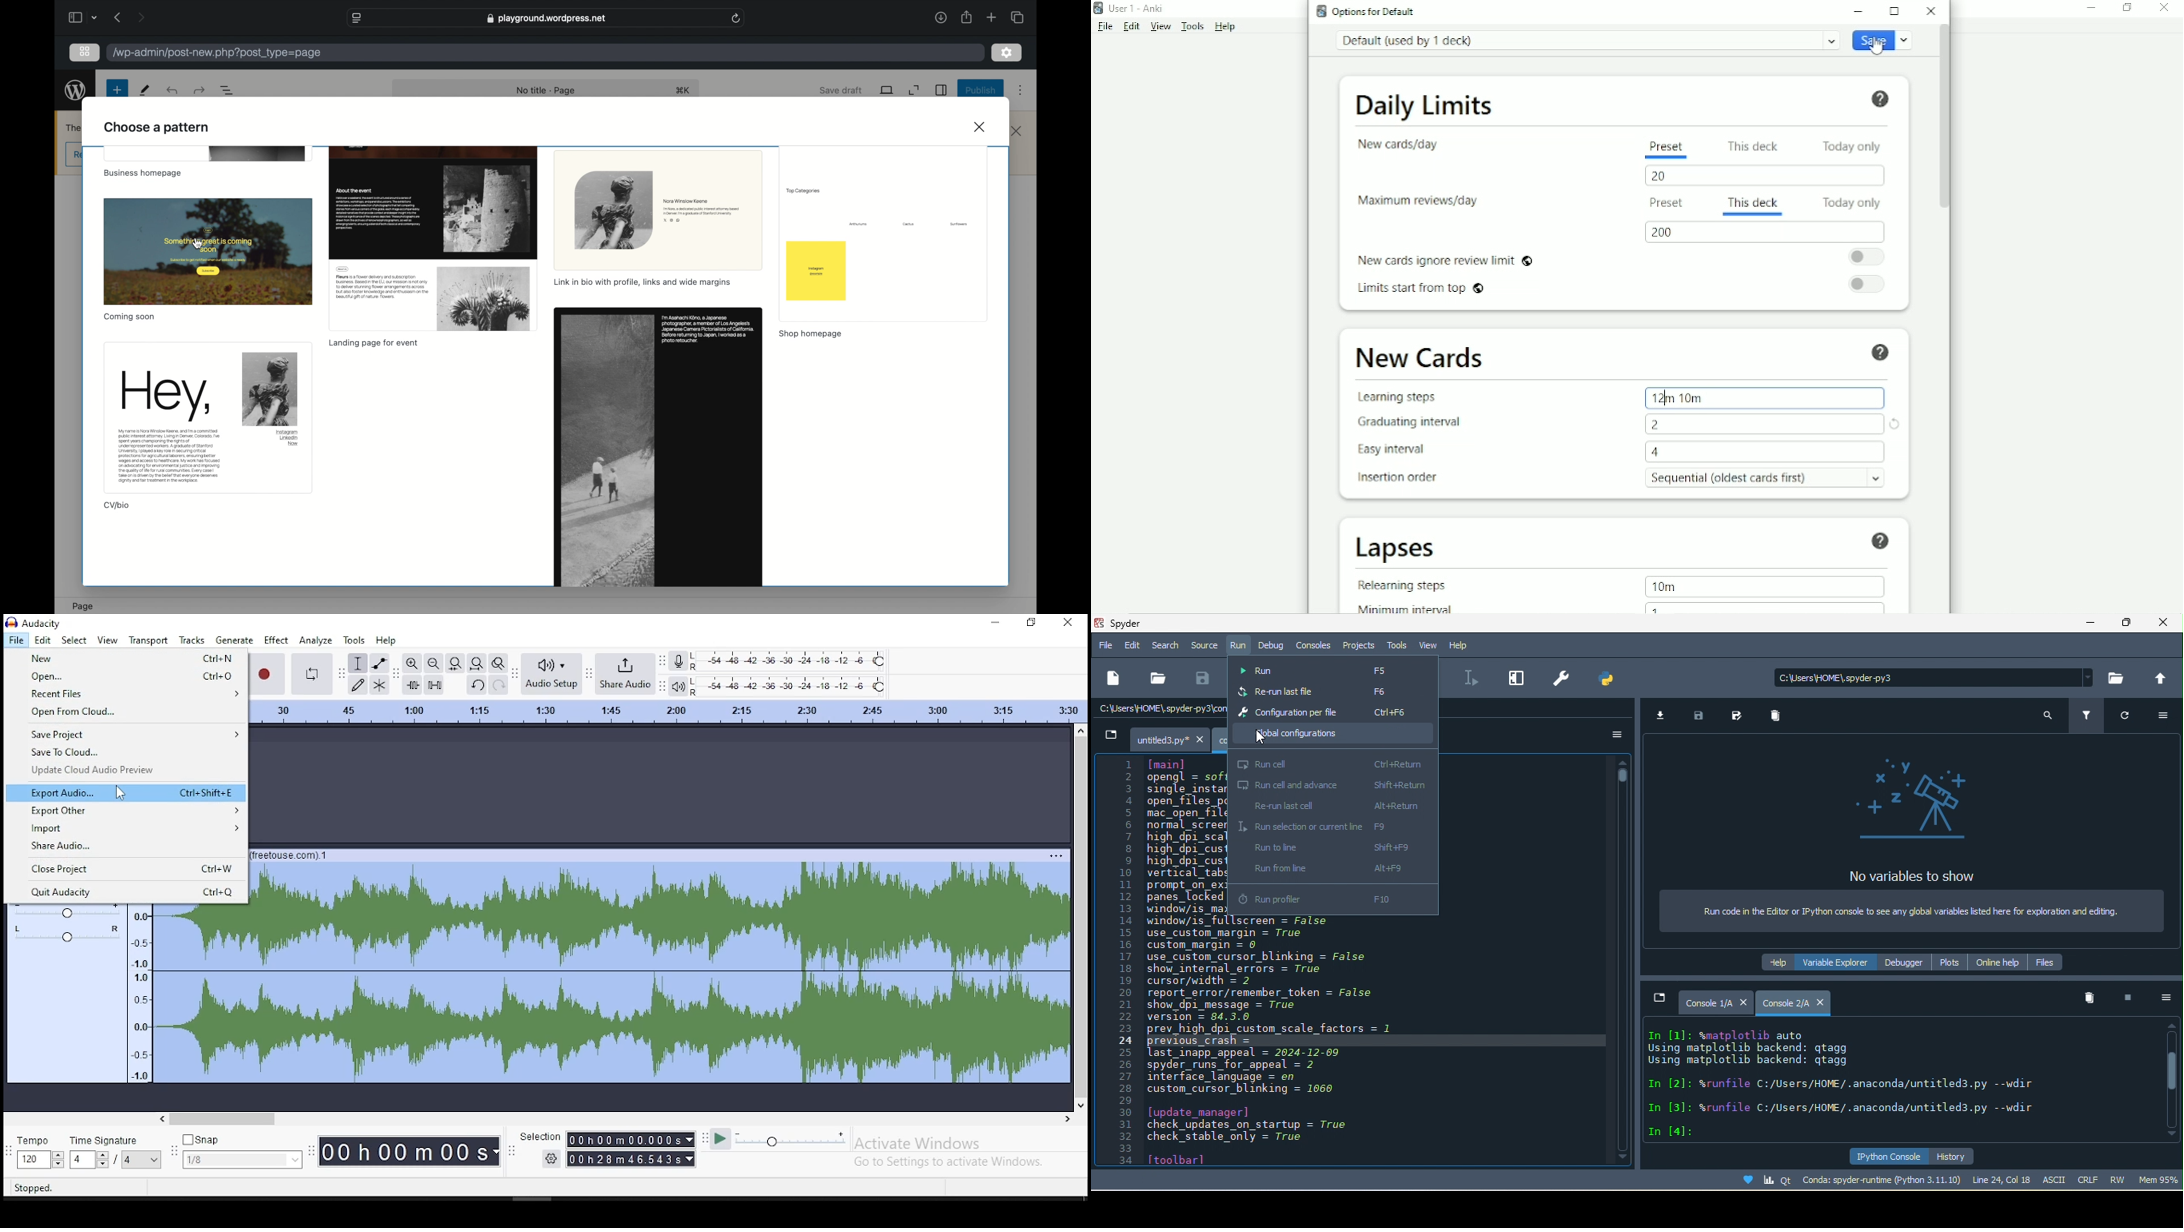 This screenshot has height=1232, width=2184. What do you see at coordinates (2125, 719) in the screenshot?
I see `refresh` at bounding box center [2125, 719].